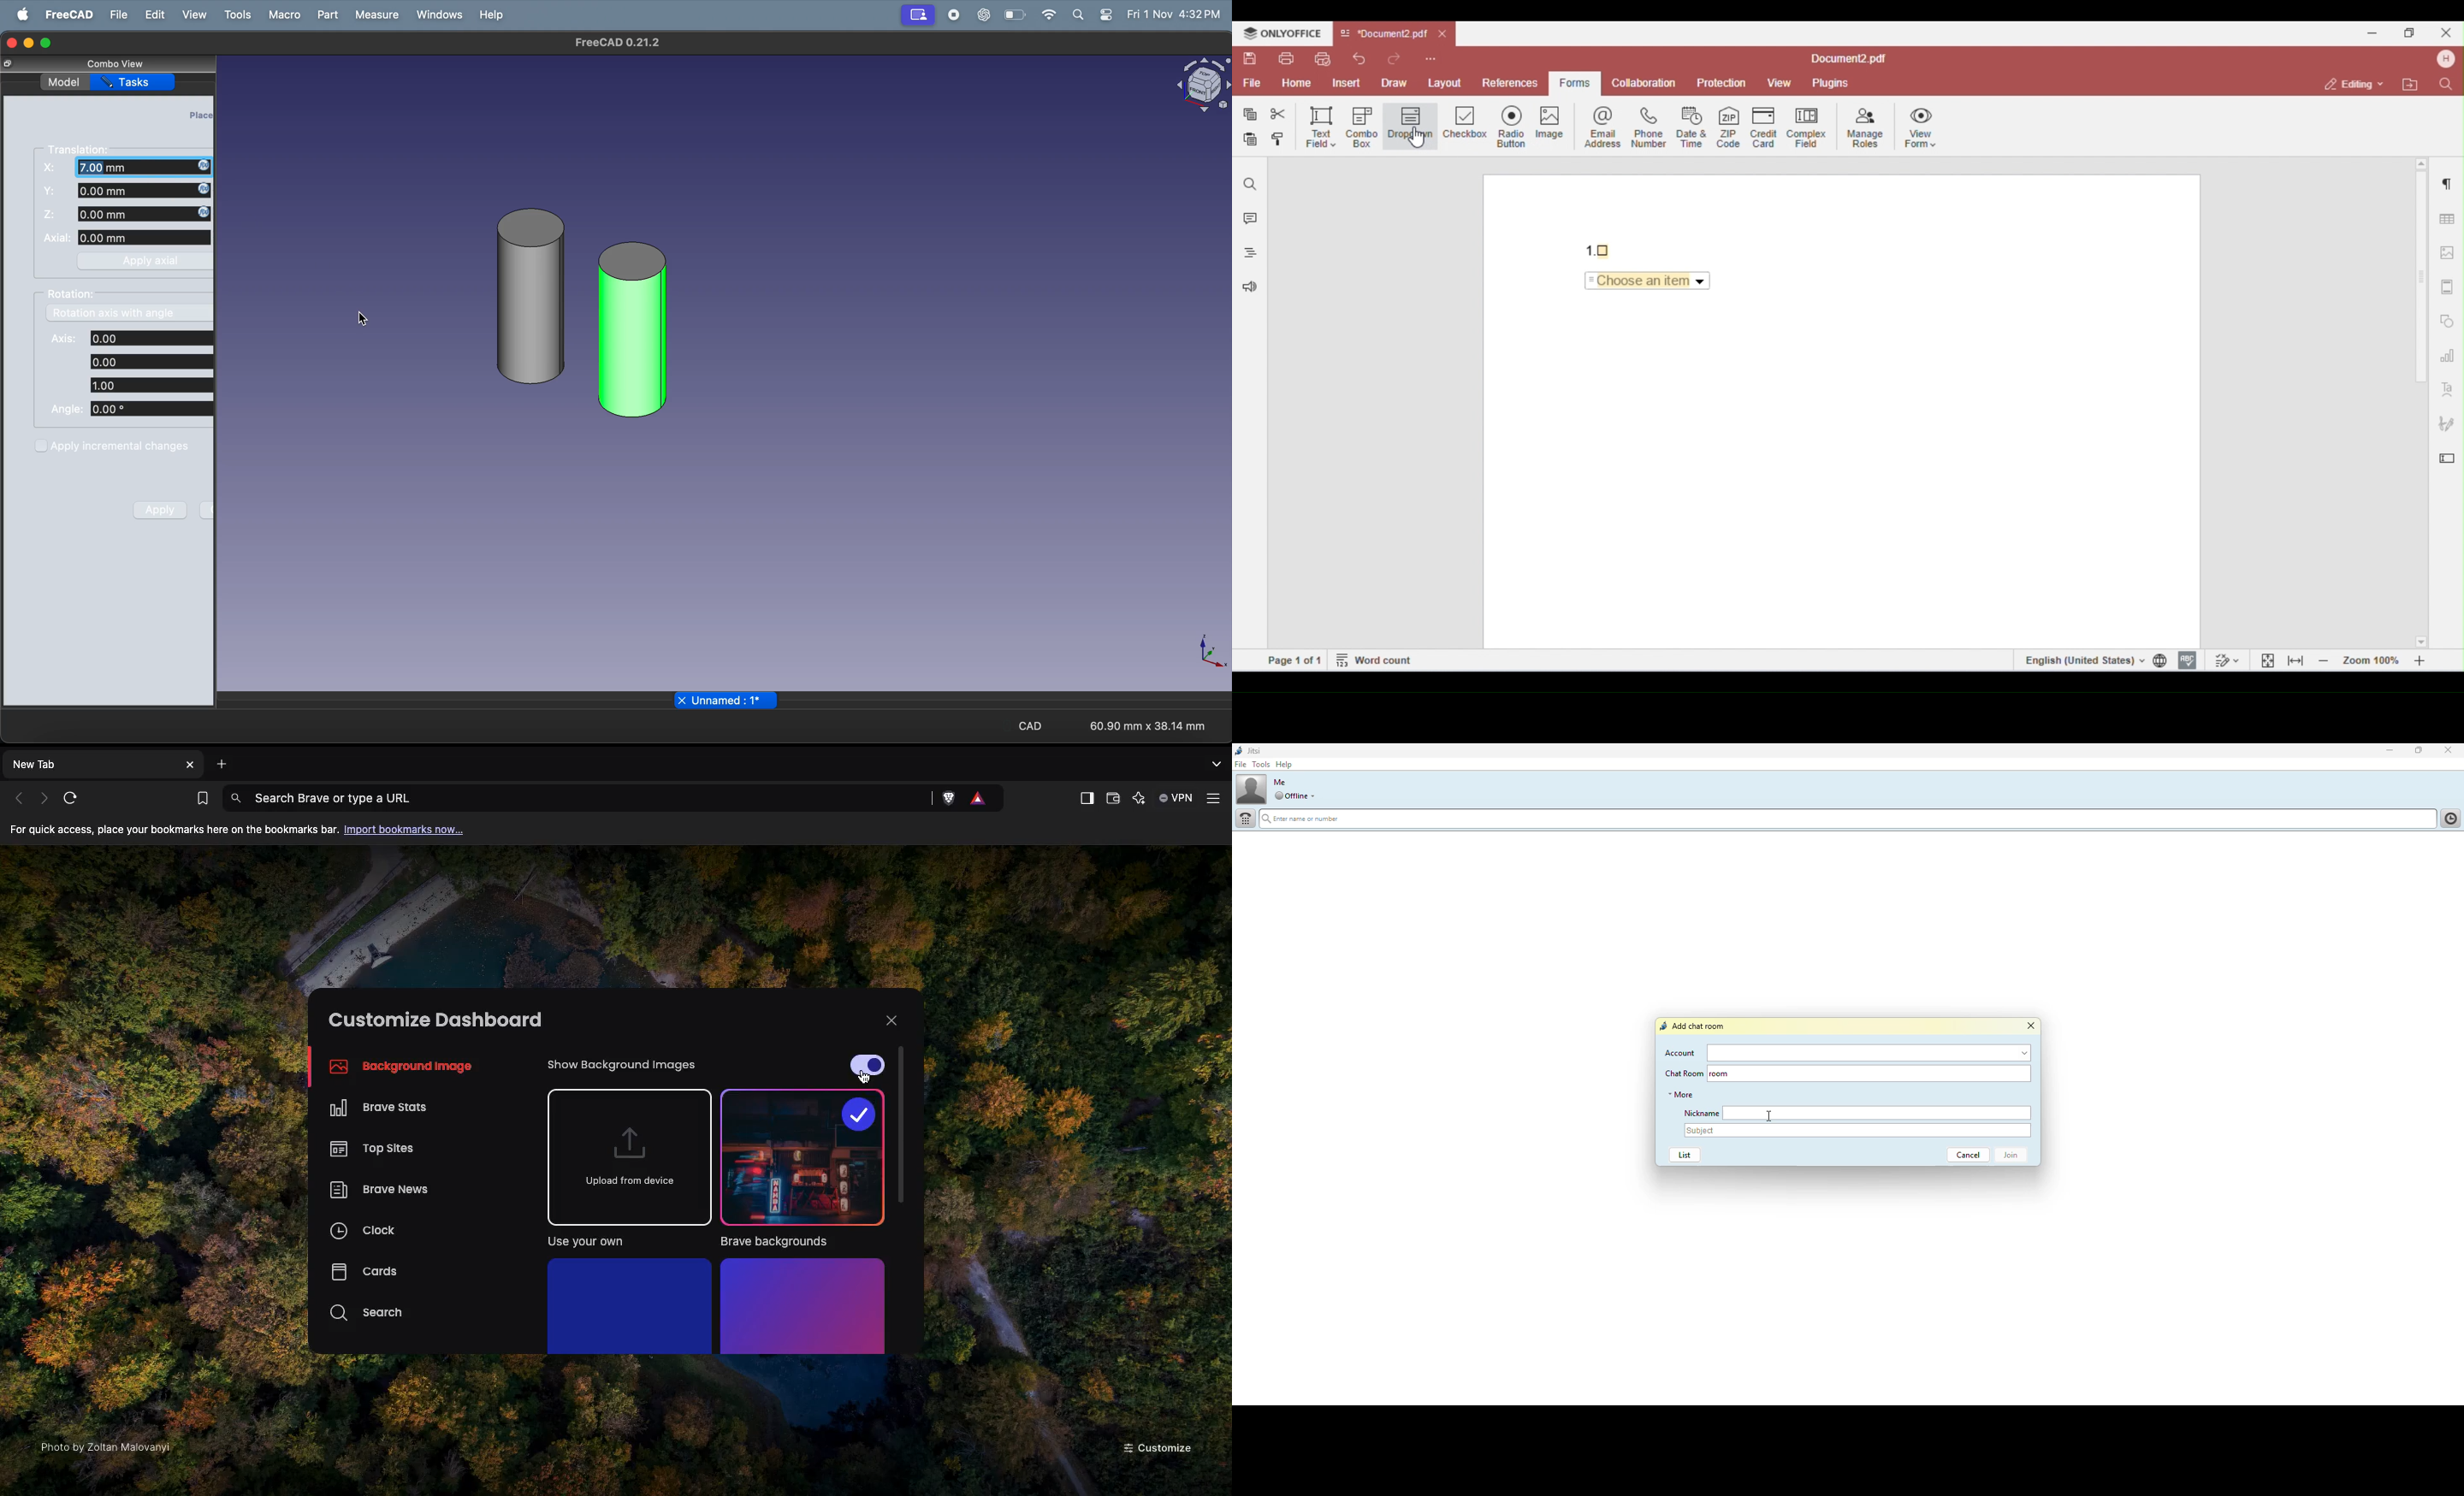 The width and height of the screenshot is (2464, 1512). What do you see at coordinates (1681, 1094) in the screenshot?
I see `more` at bounding box center [1681, 1094].